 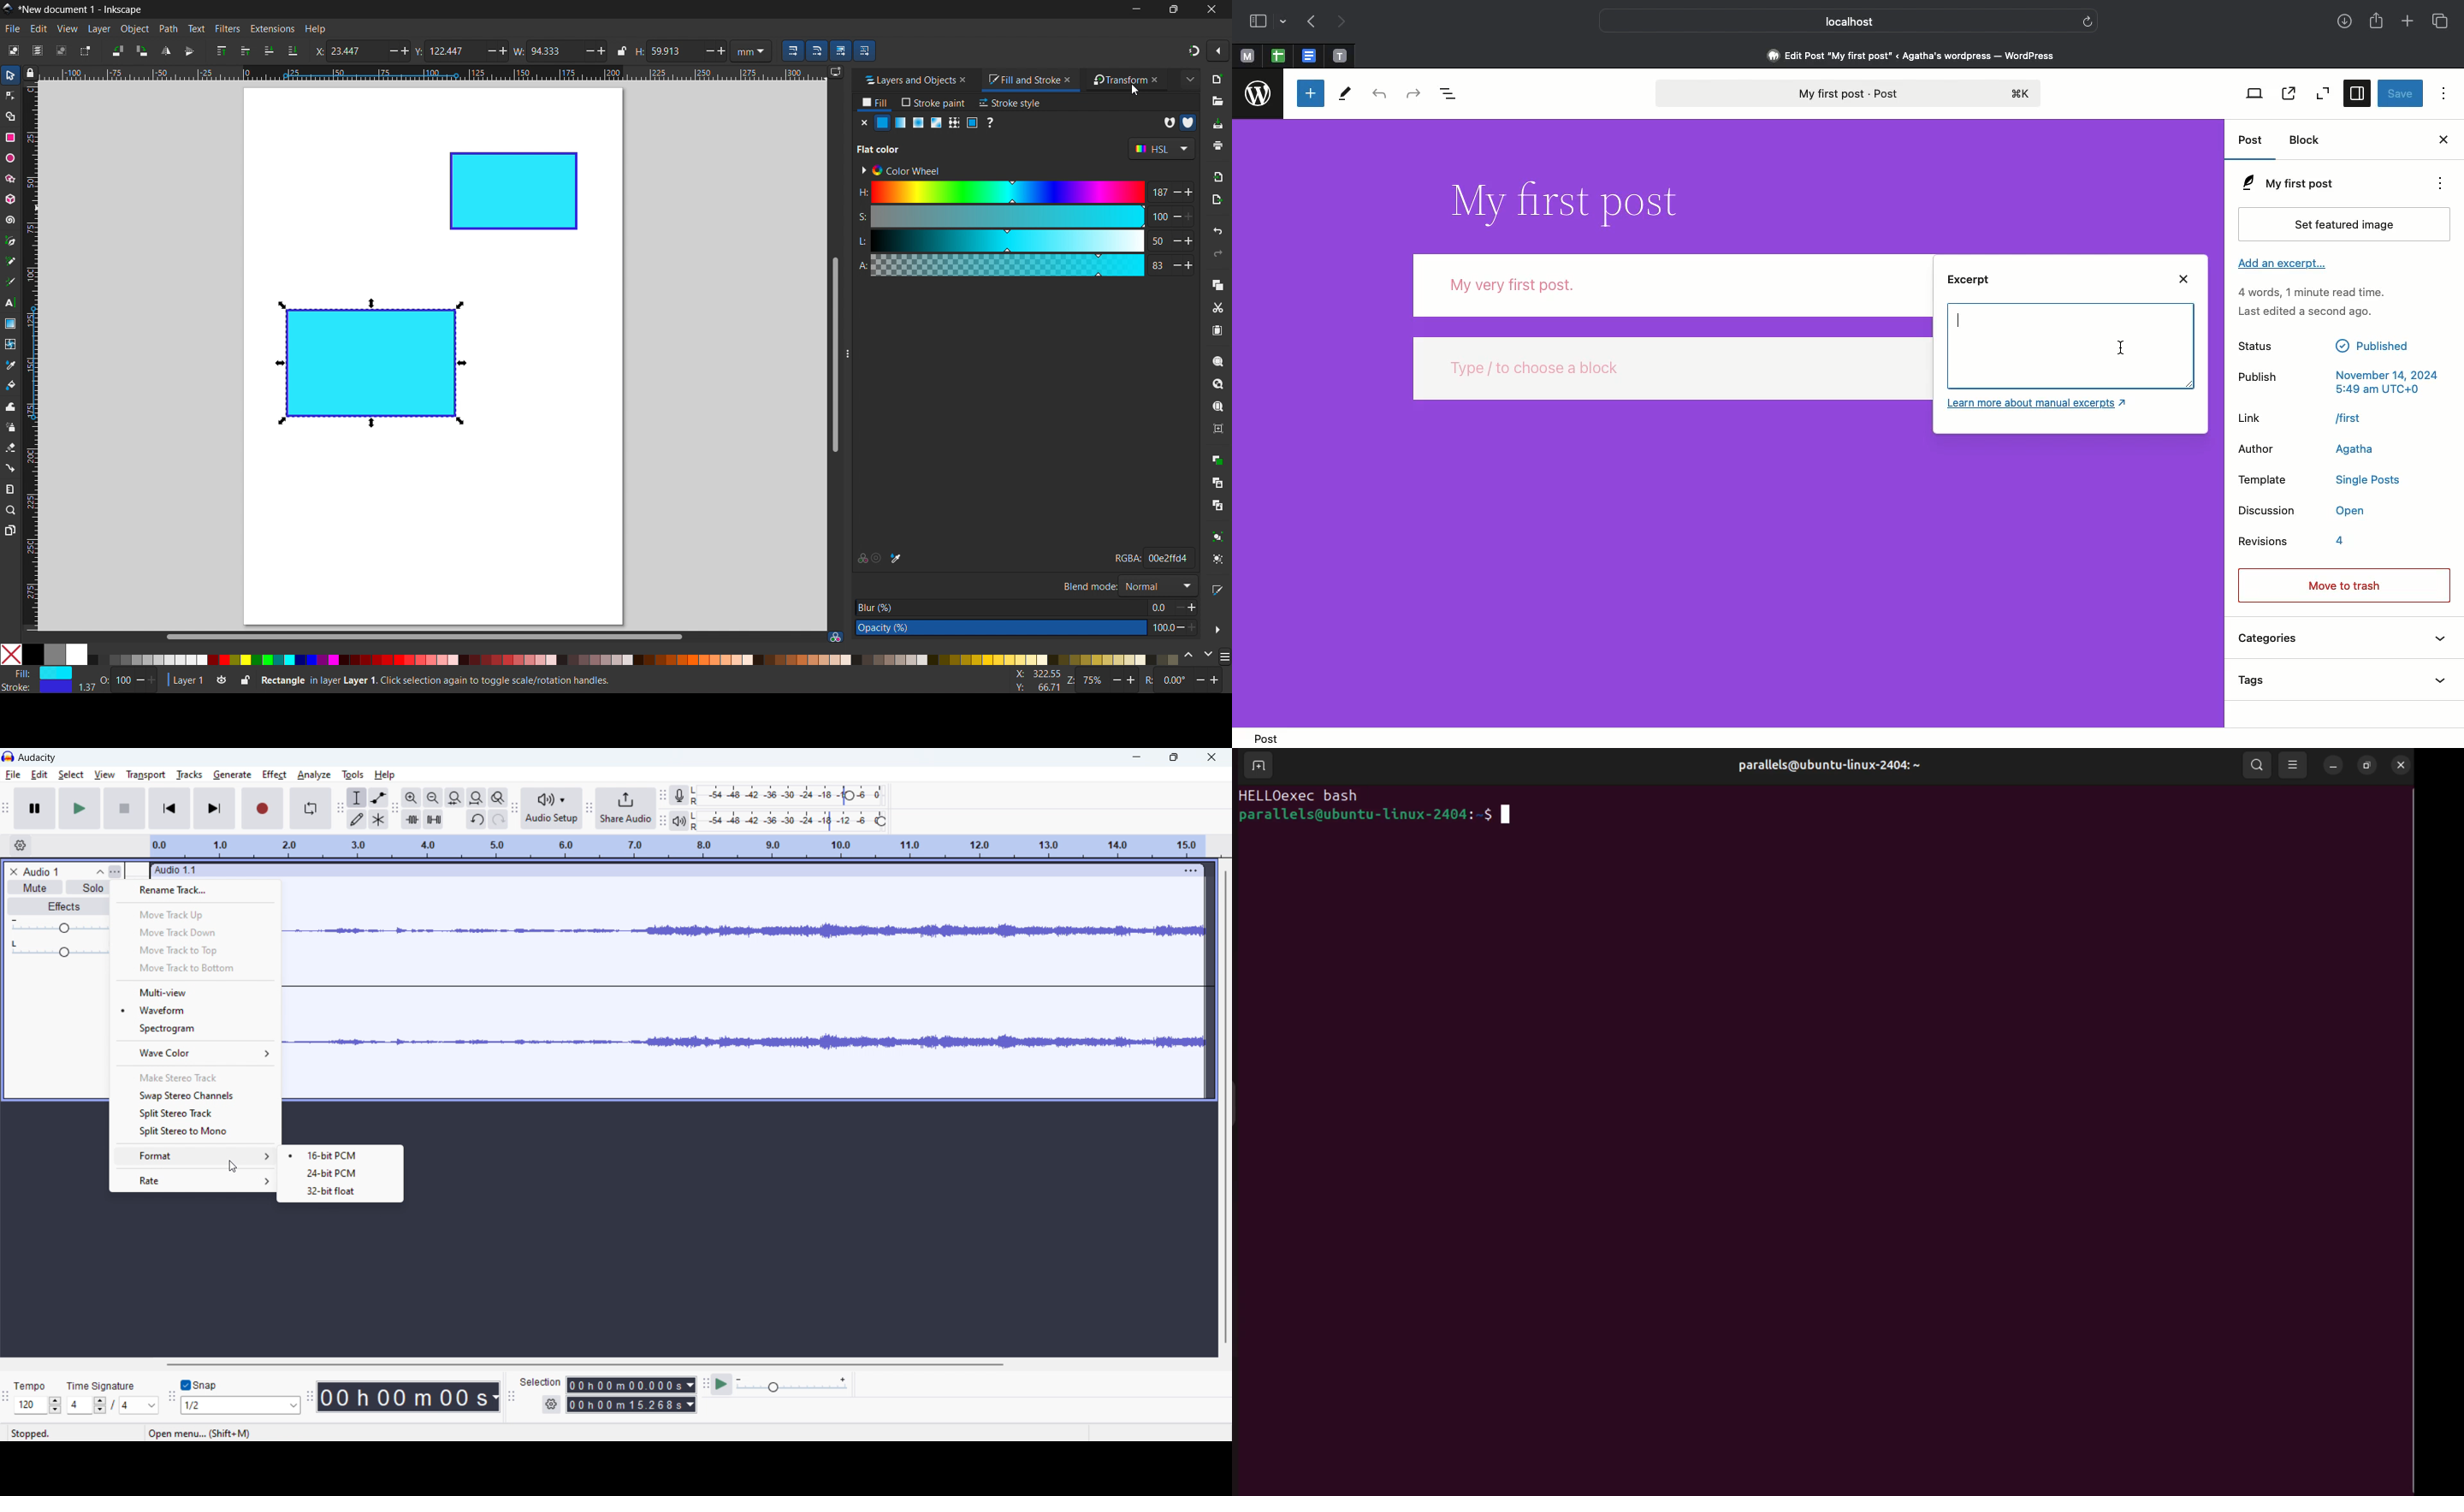 I want to click on Discussion, so click(x=2301, y=513).